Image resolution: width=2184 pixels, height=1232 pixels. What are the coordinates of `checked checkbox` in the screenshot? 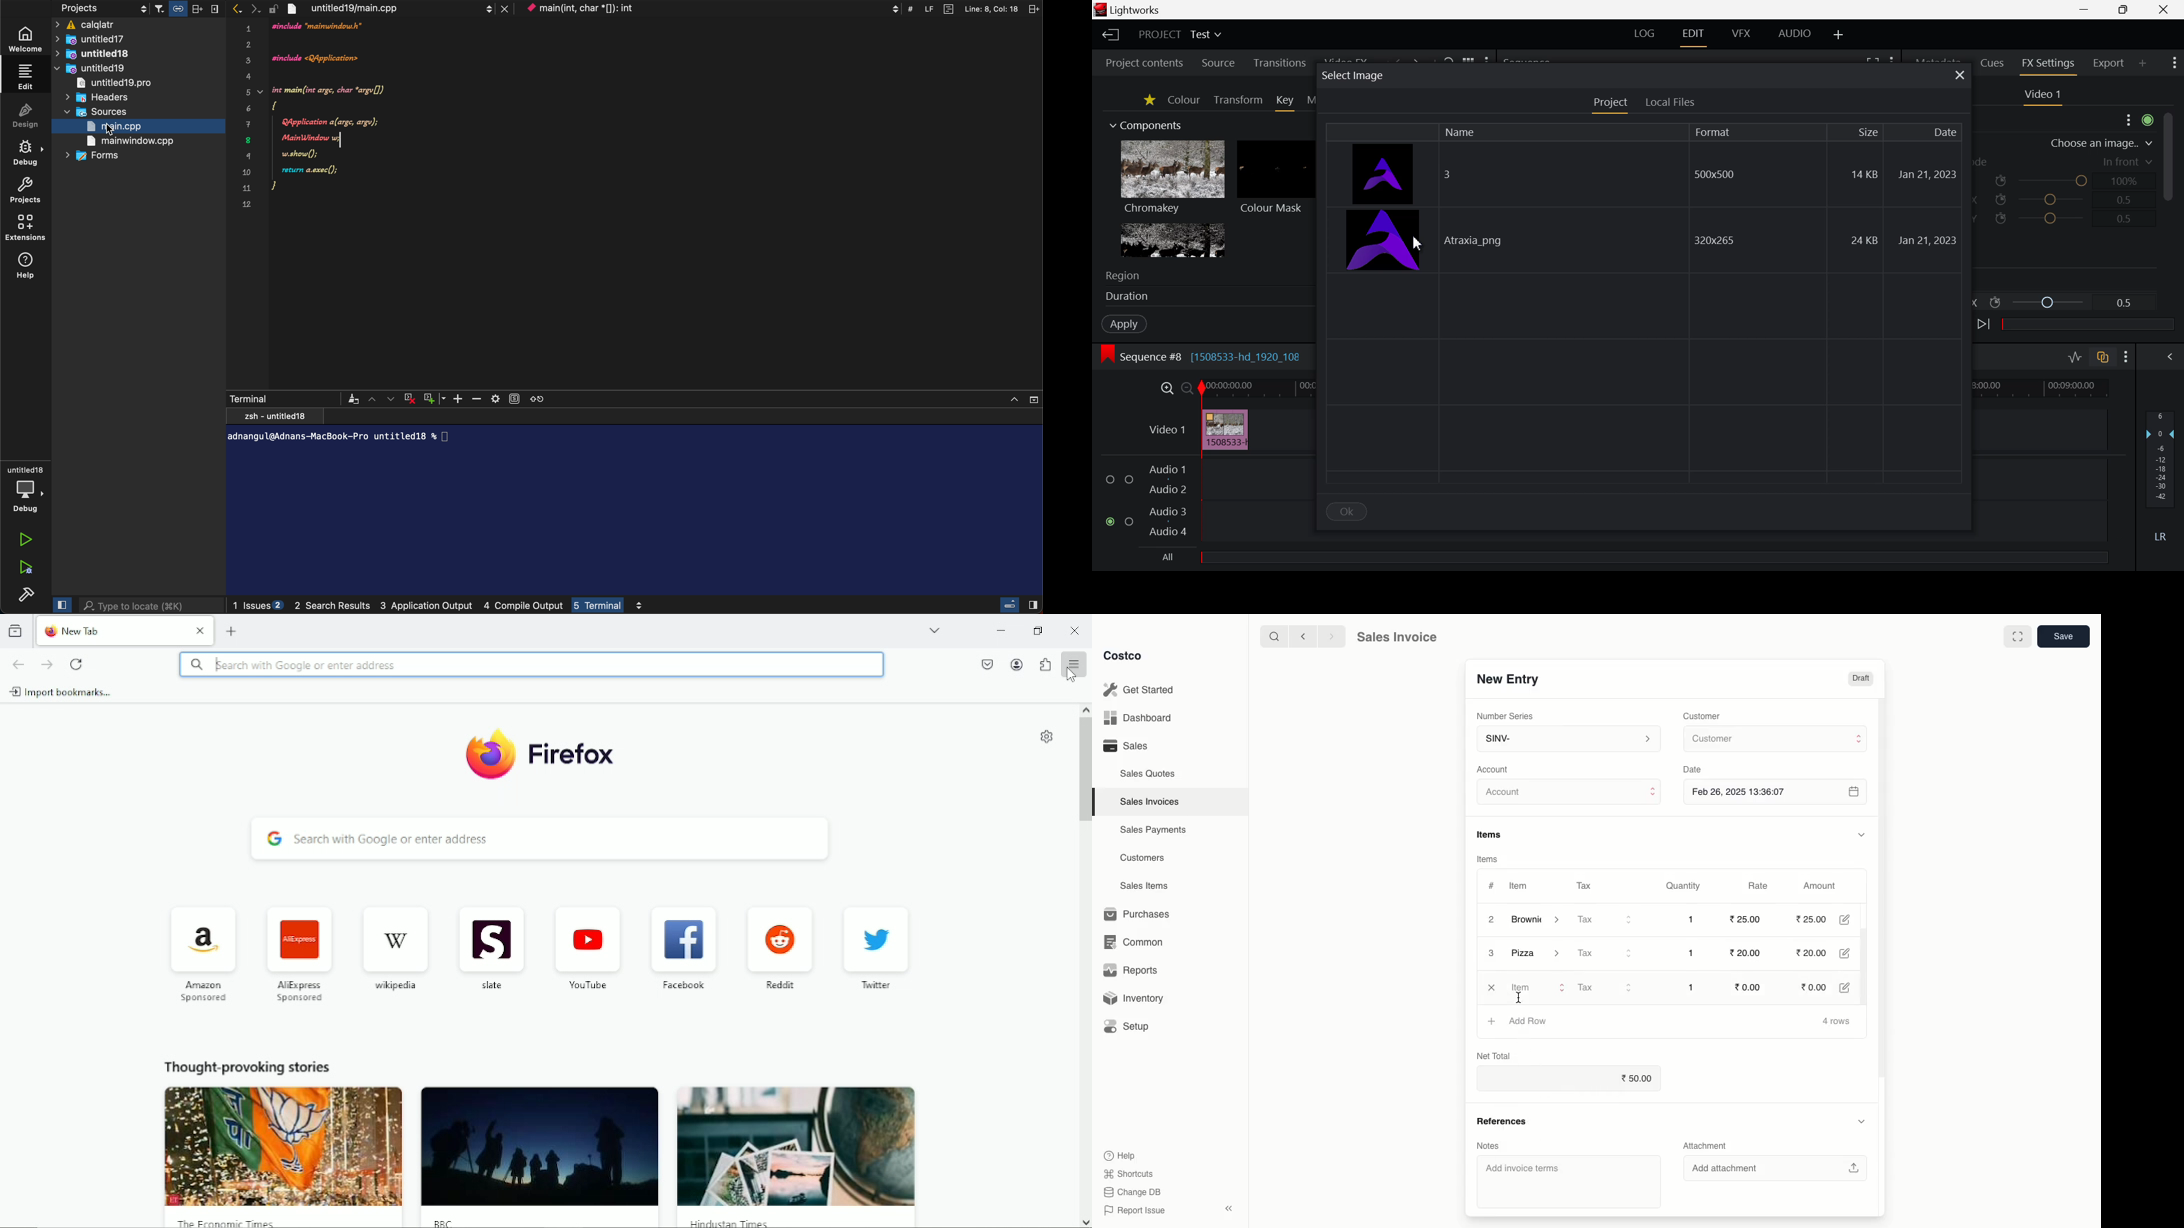 It's located at (1110, 520).